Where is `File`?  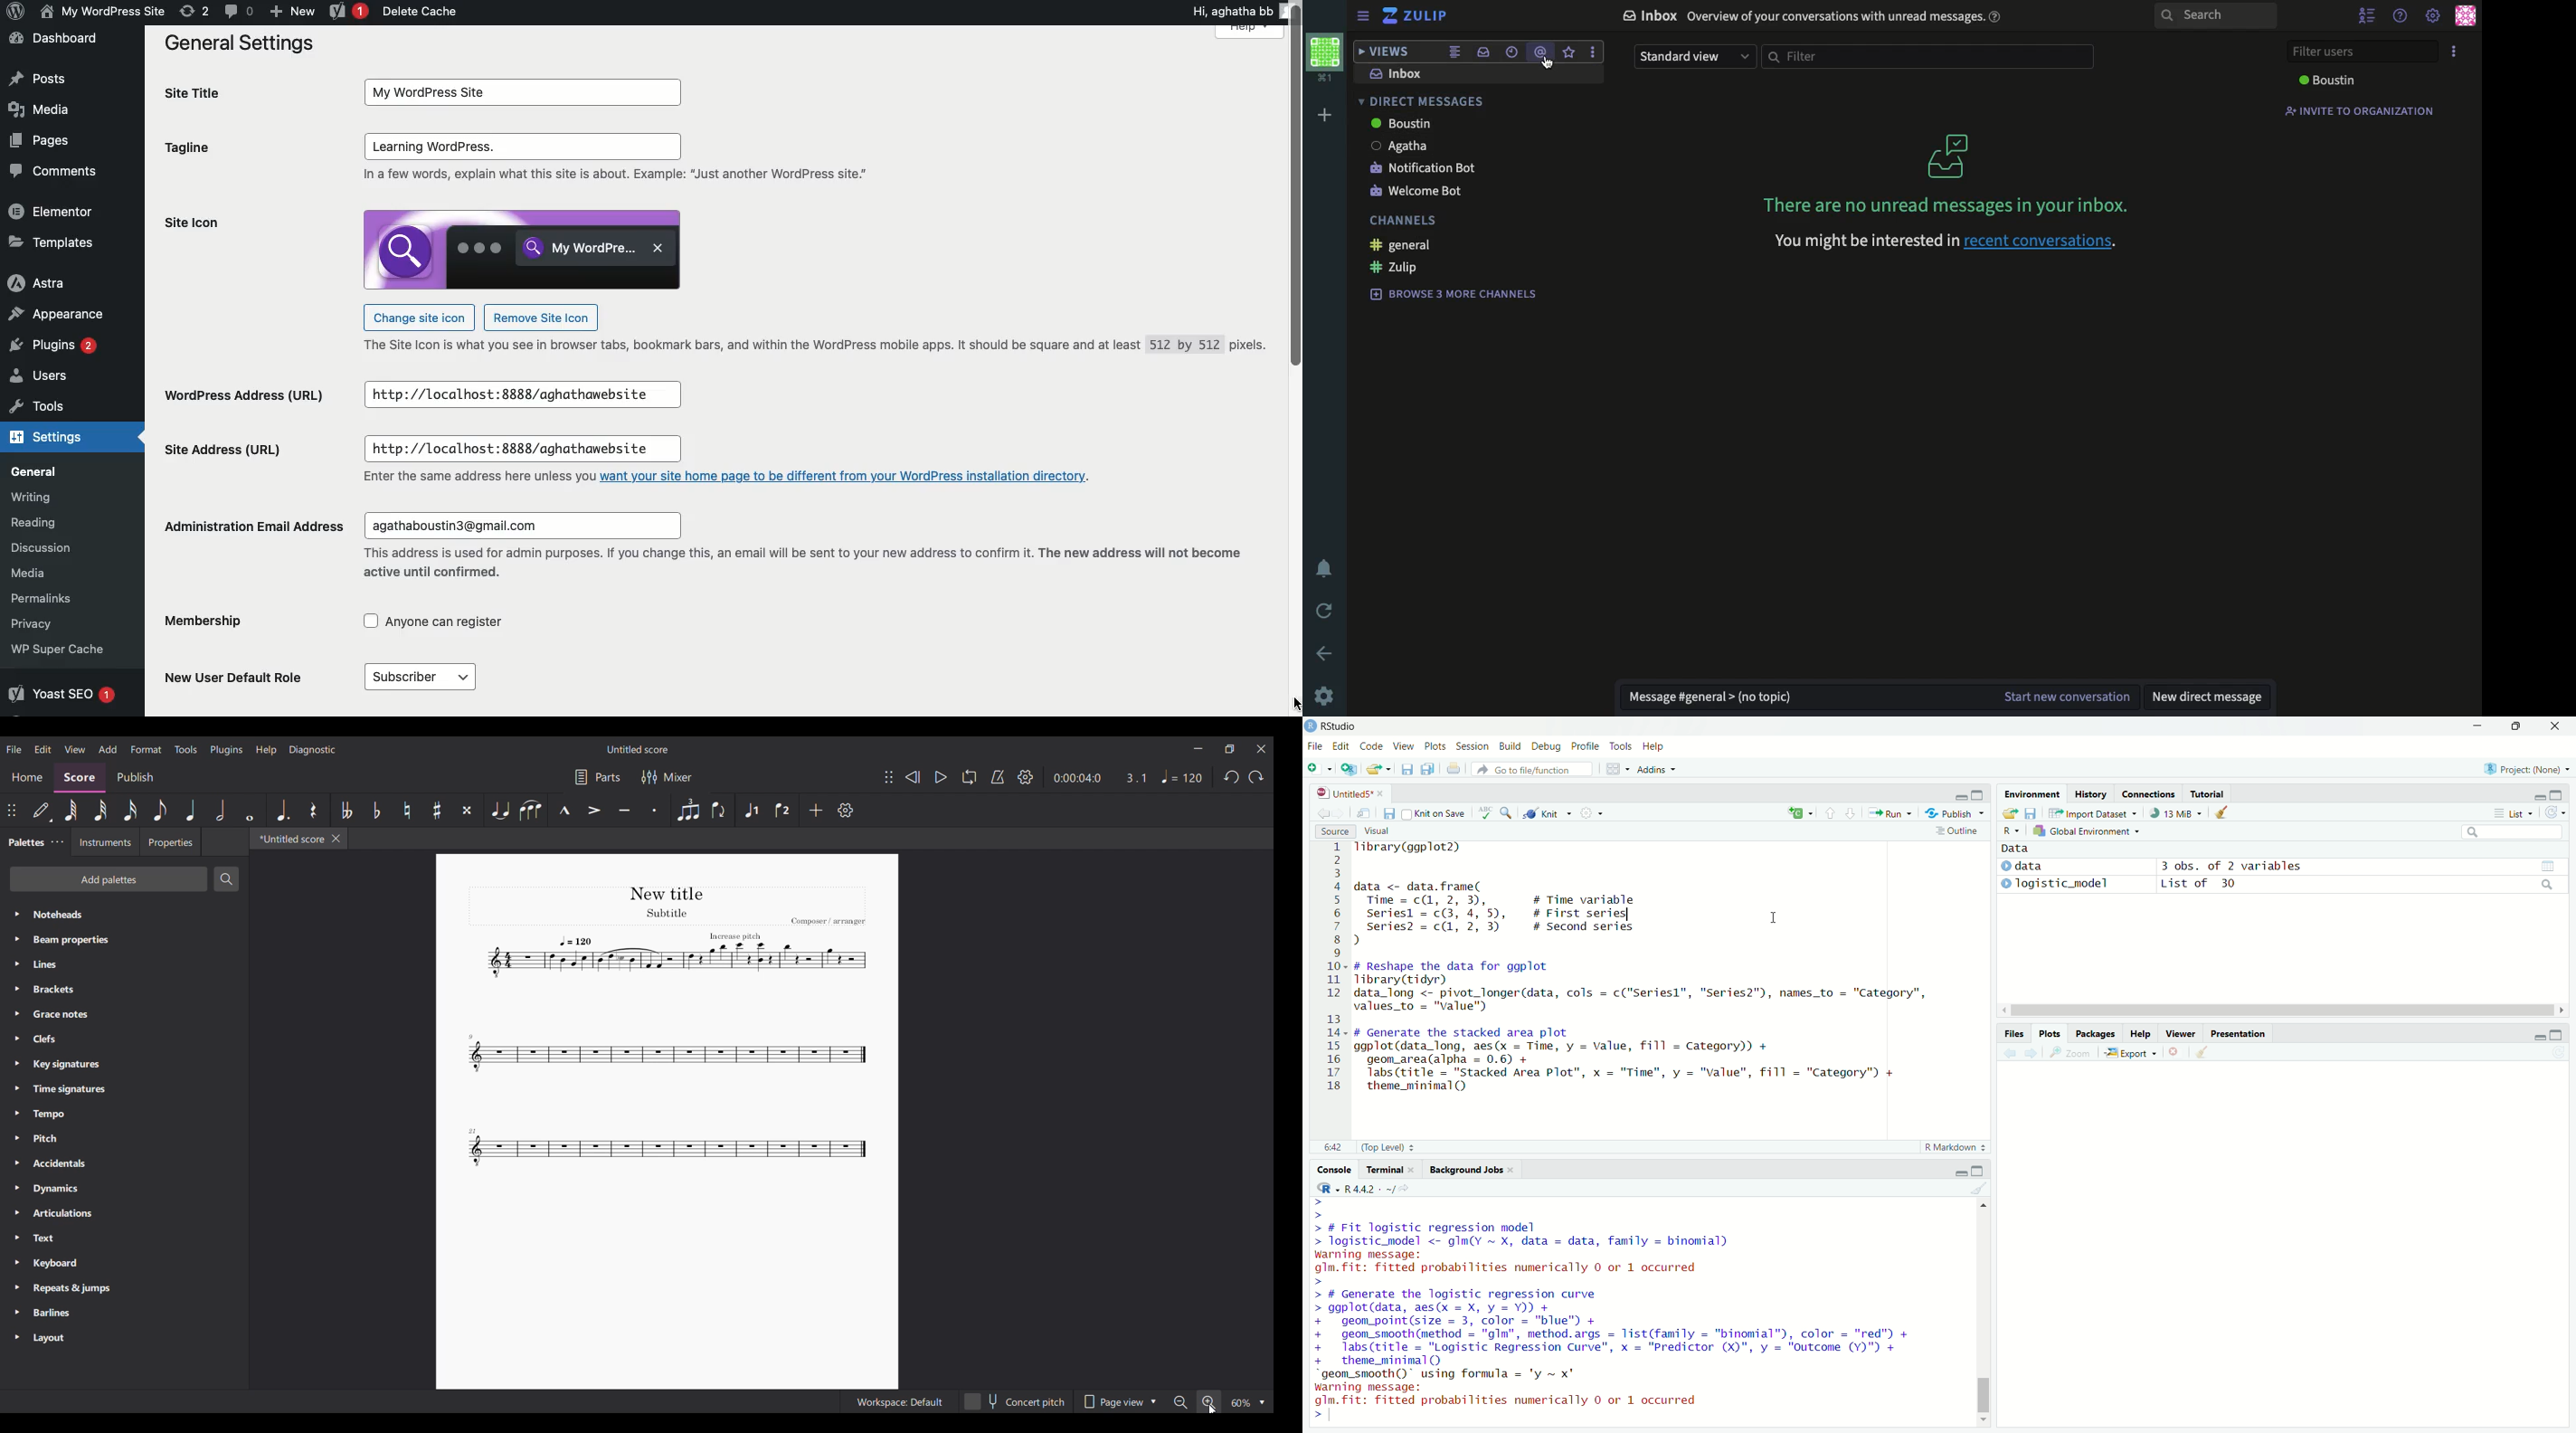 File is located at coordinates (1316, 747).